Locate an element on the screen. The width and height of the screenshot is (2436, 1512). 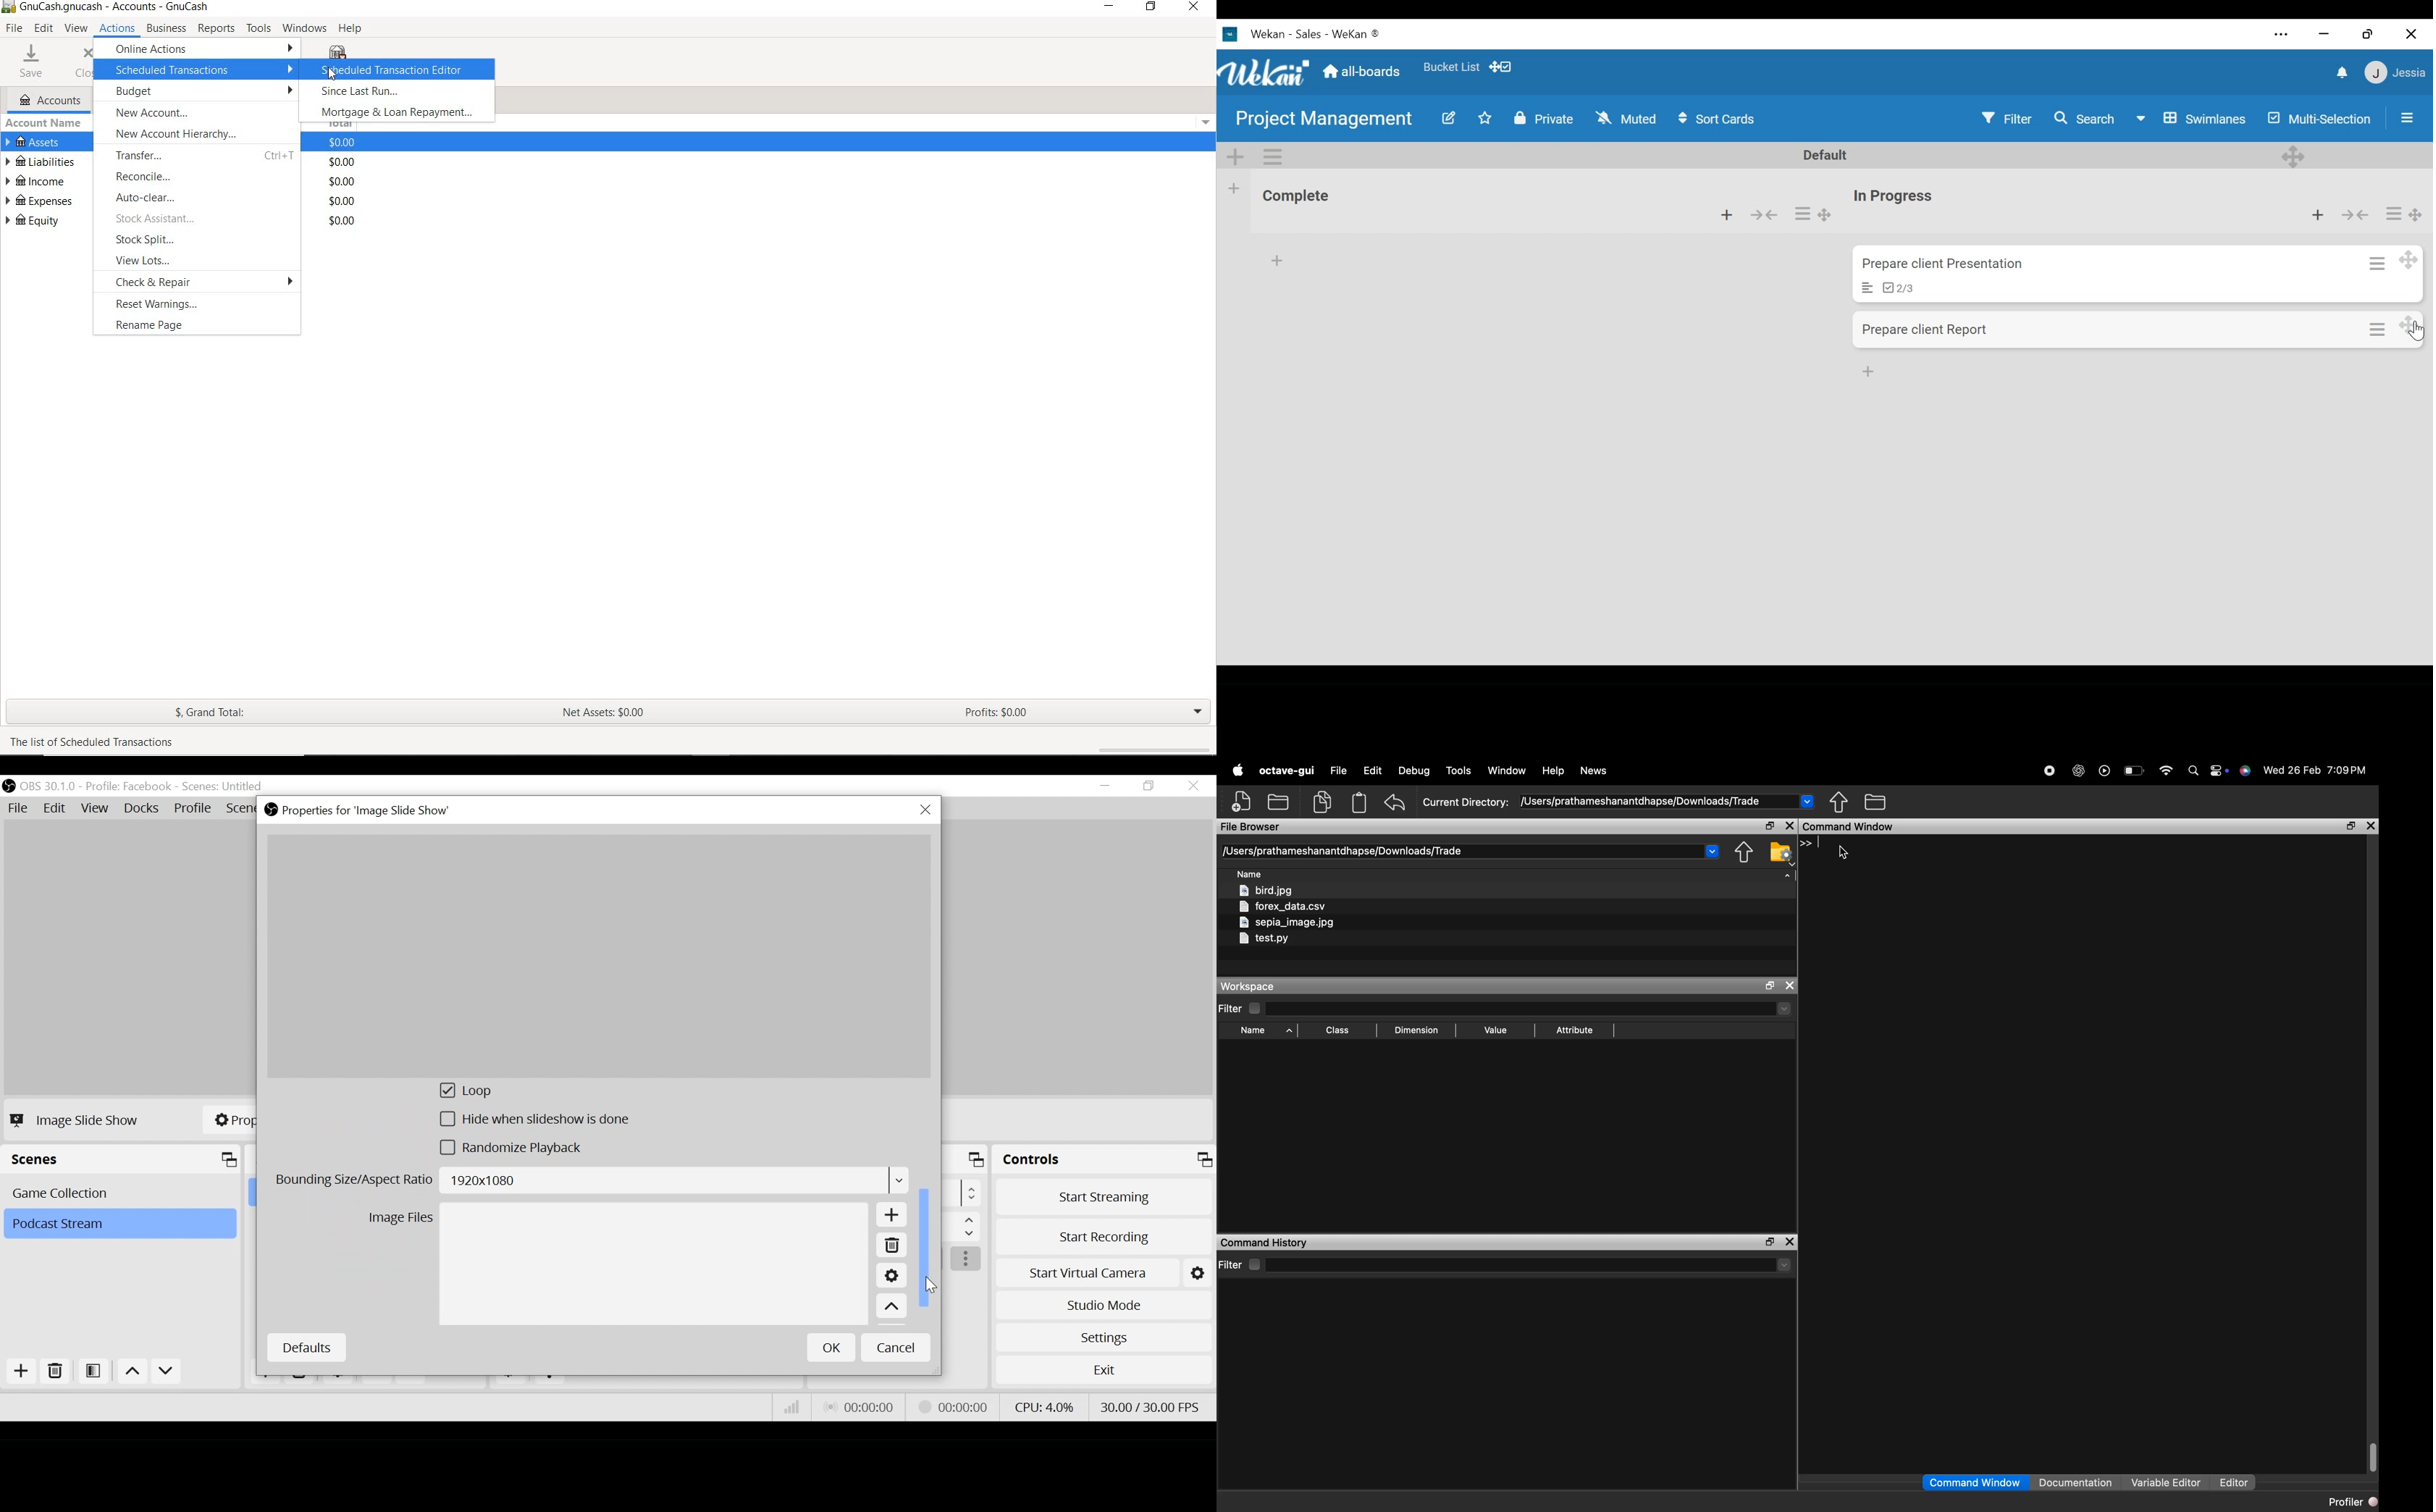
Bitrate is located at coordinates (792, 1407).